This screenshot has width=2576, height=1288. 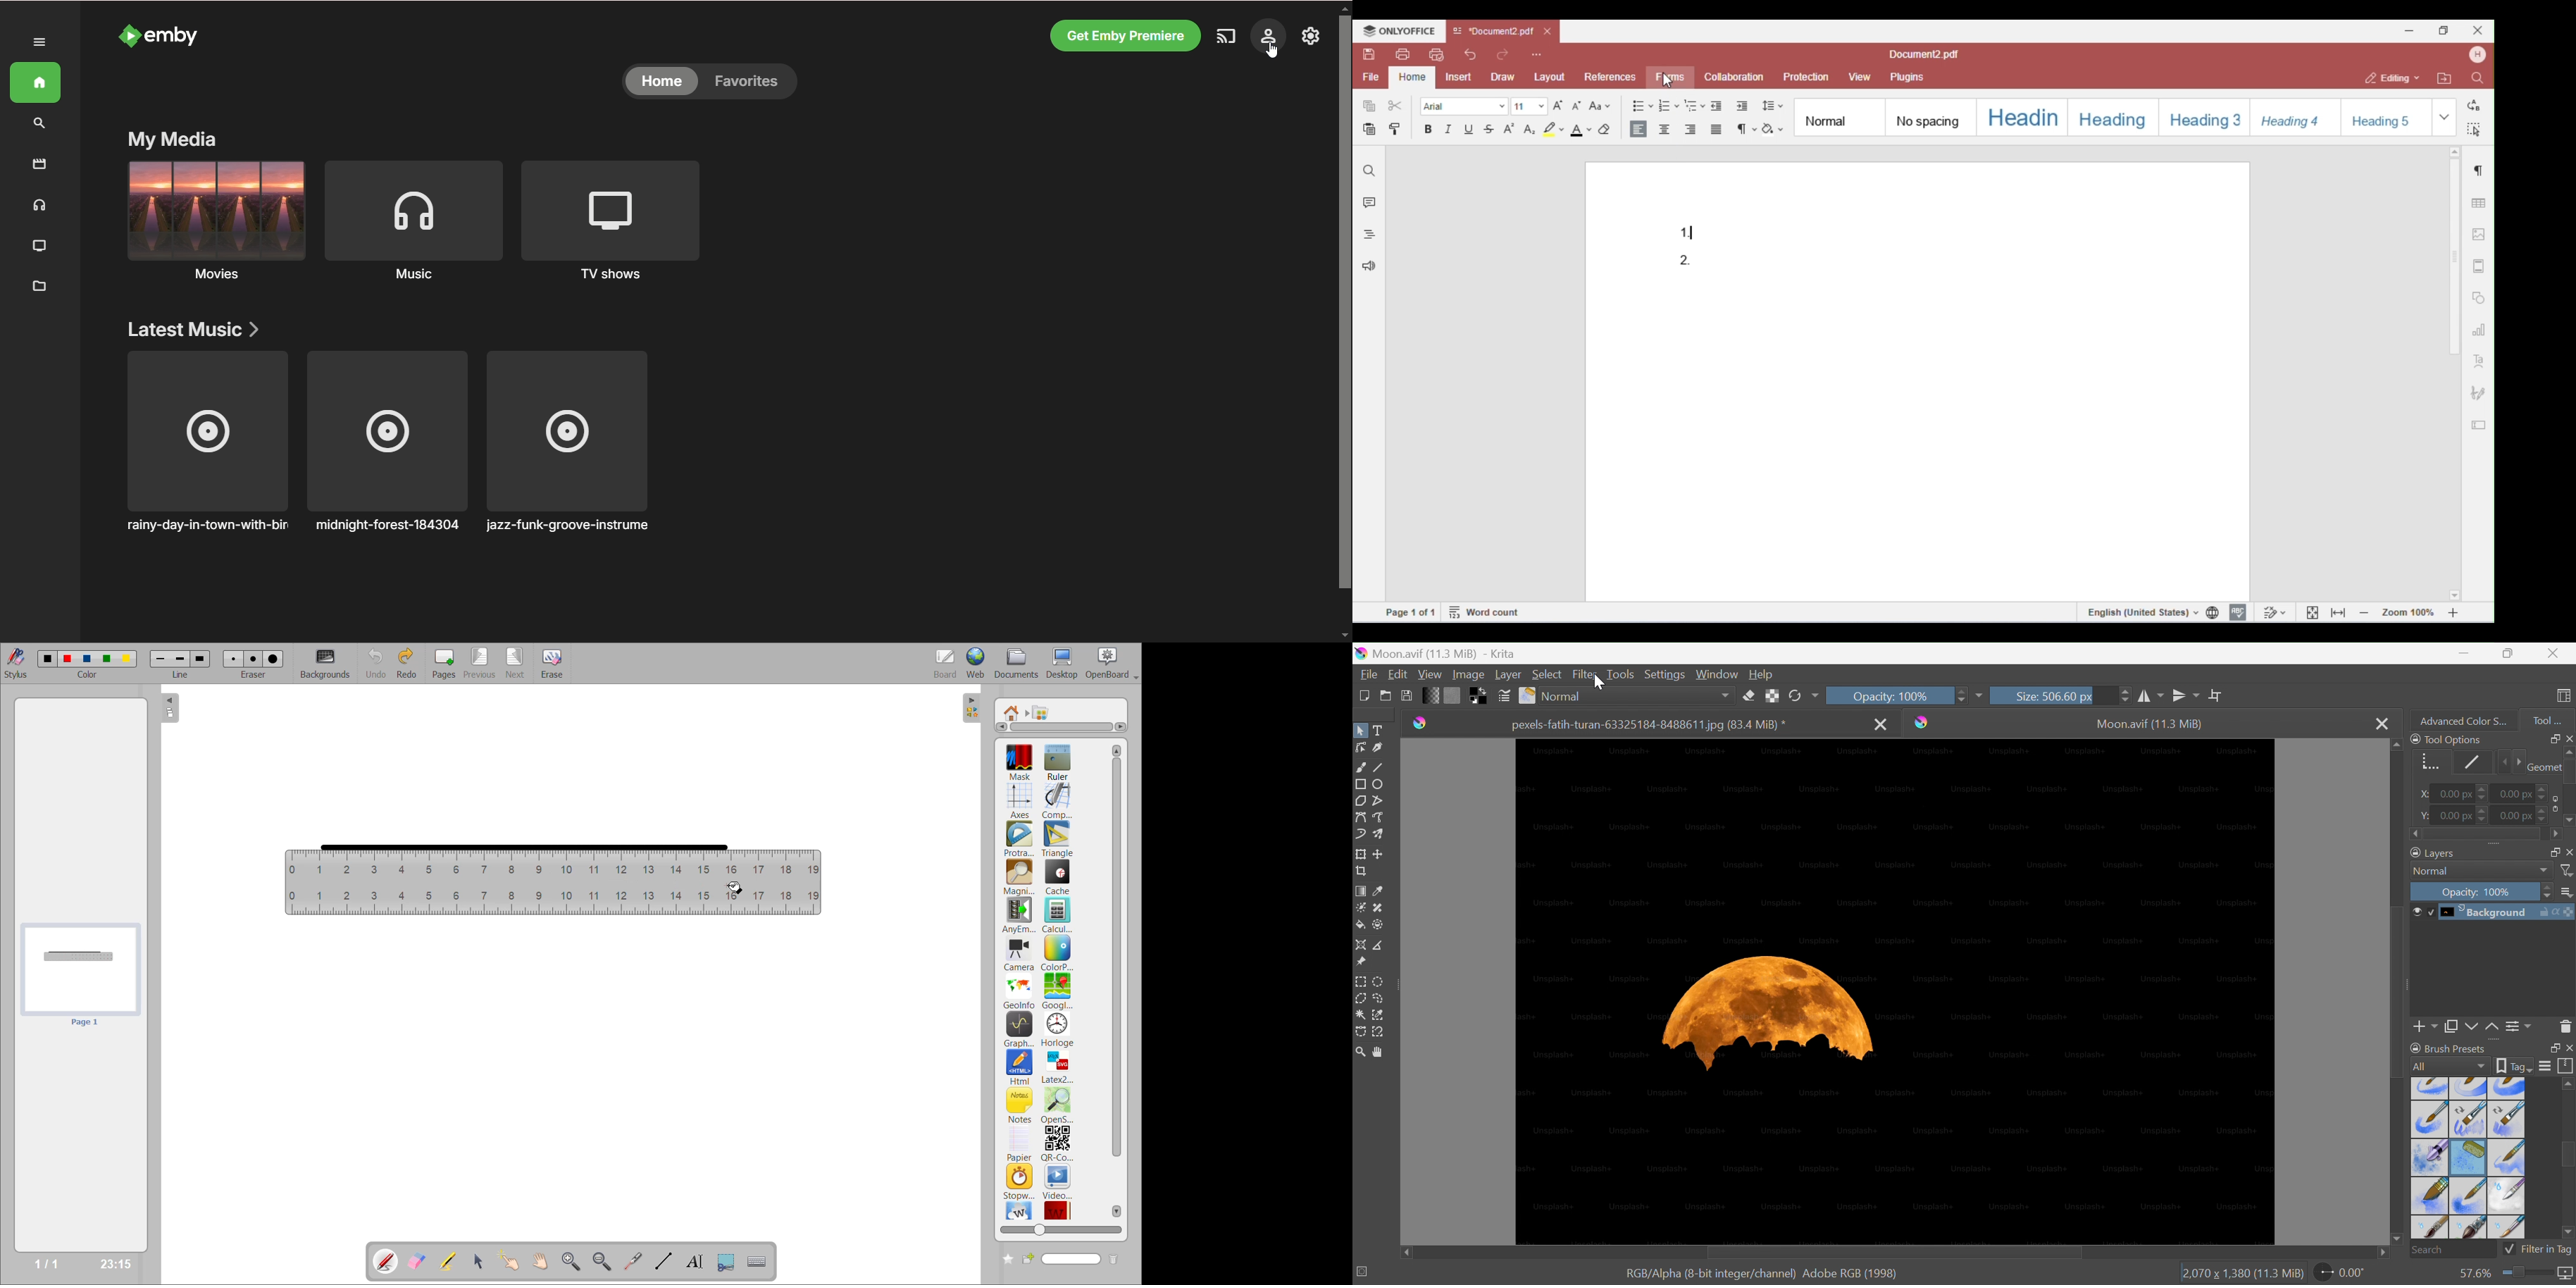 What do you see at coordinates (1361, 836) in the screenshot?
I see `Dynamic brush tool` at bounding box center [1361, 836].